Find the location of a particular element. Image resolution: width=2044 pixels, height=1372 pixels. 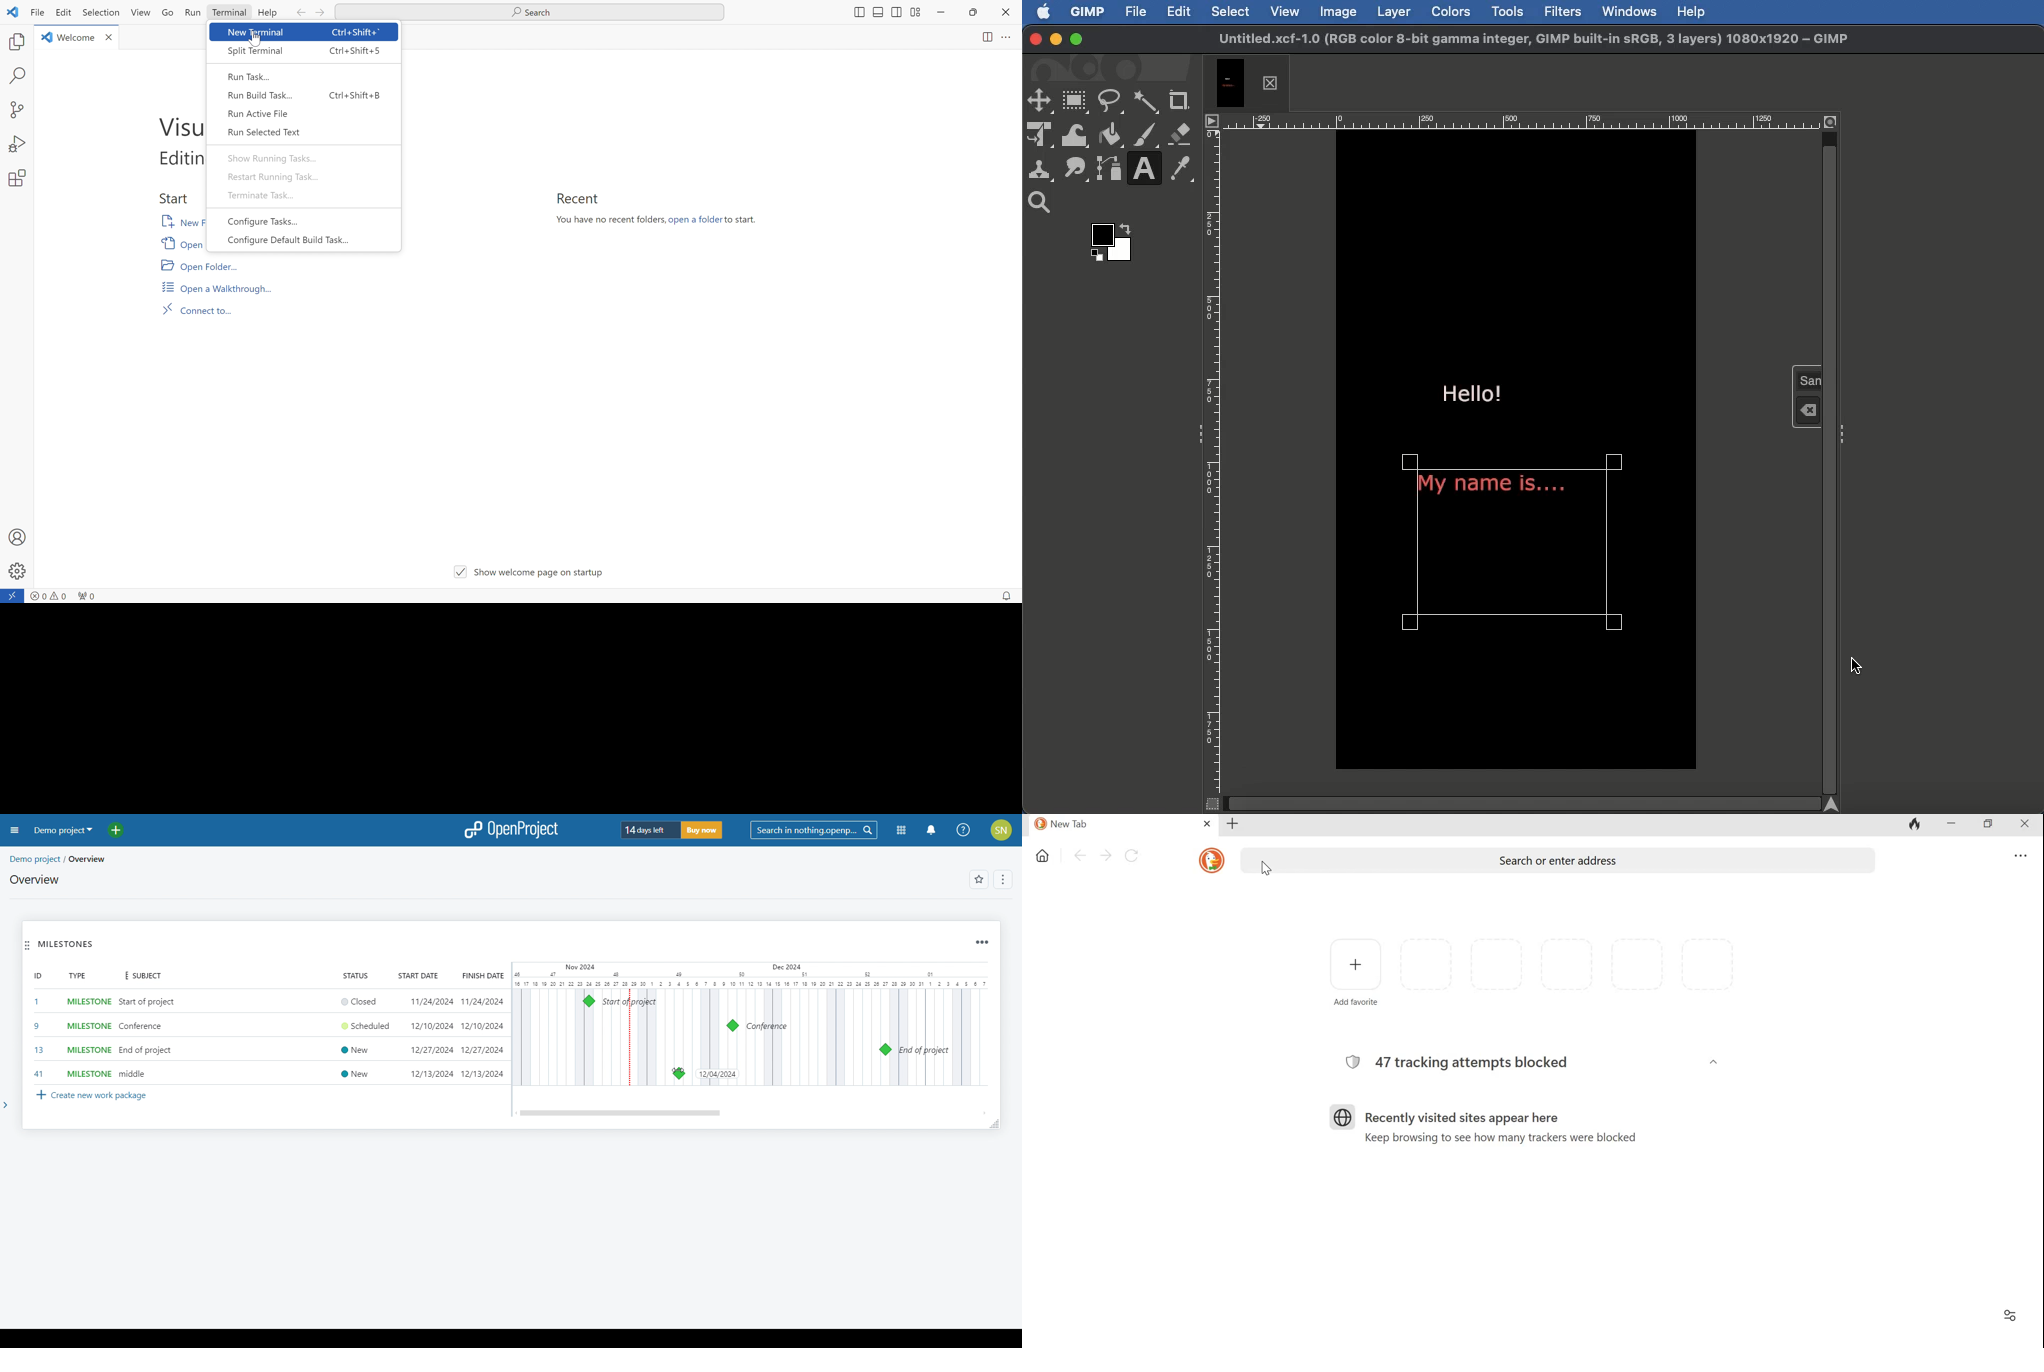

close is located at coordinates (1206, 823).